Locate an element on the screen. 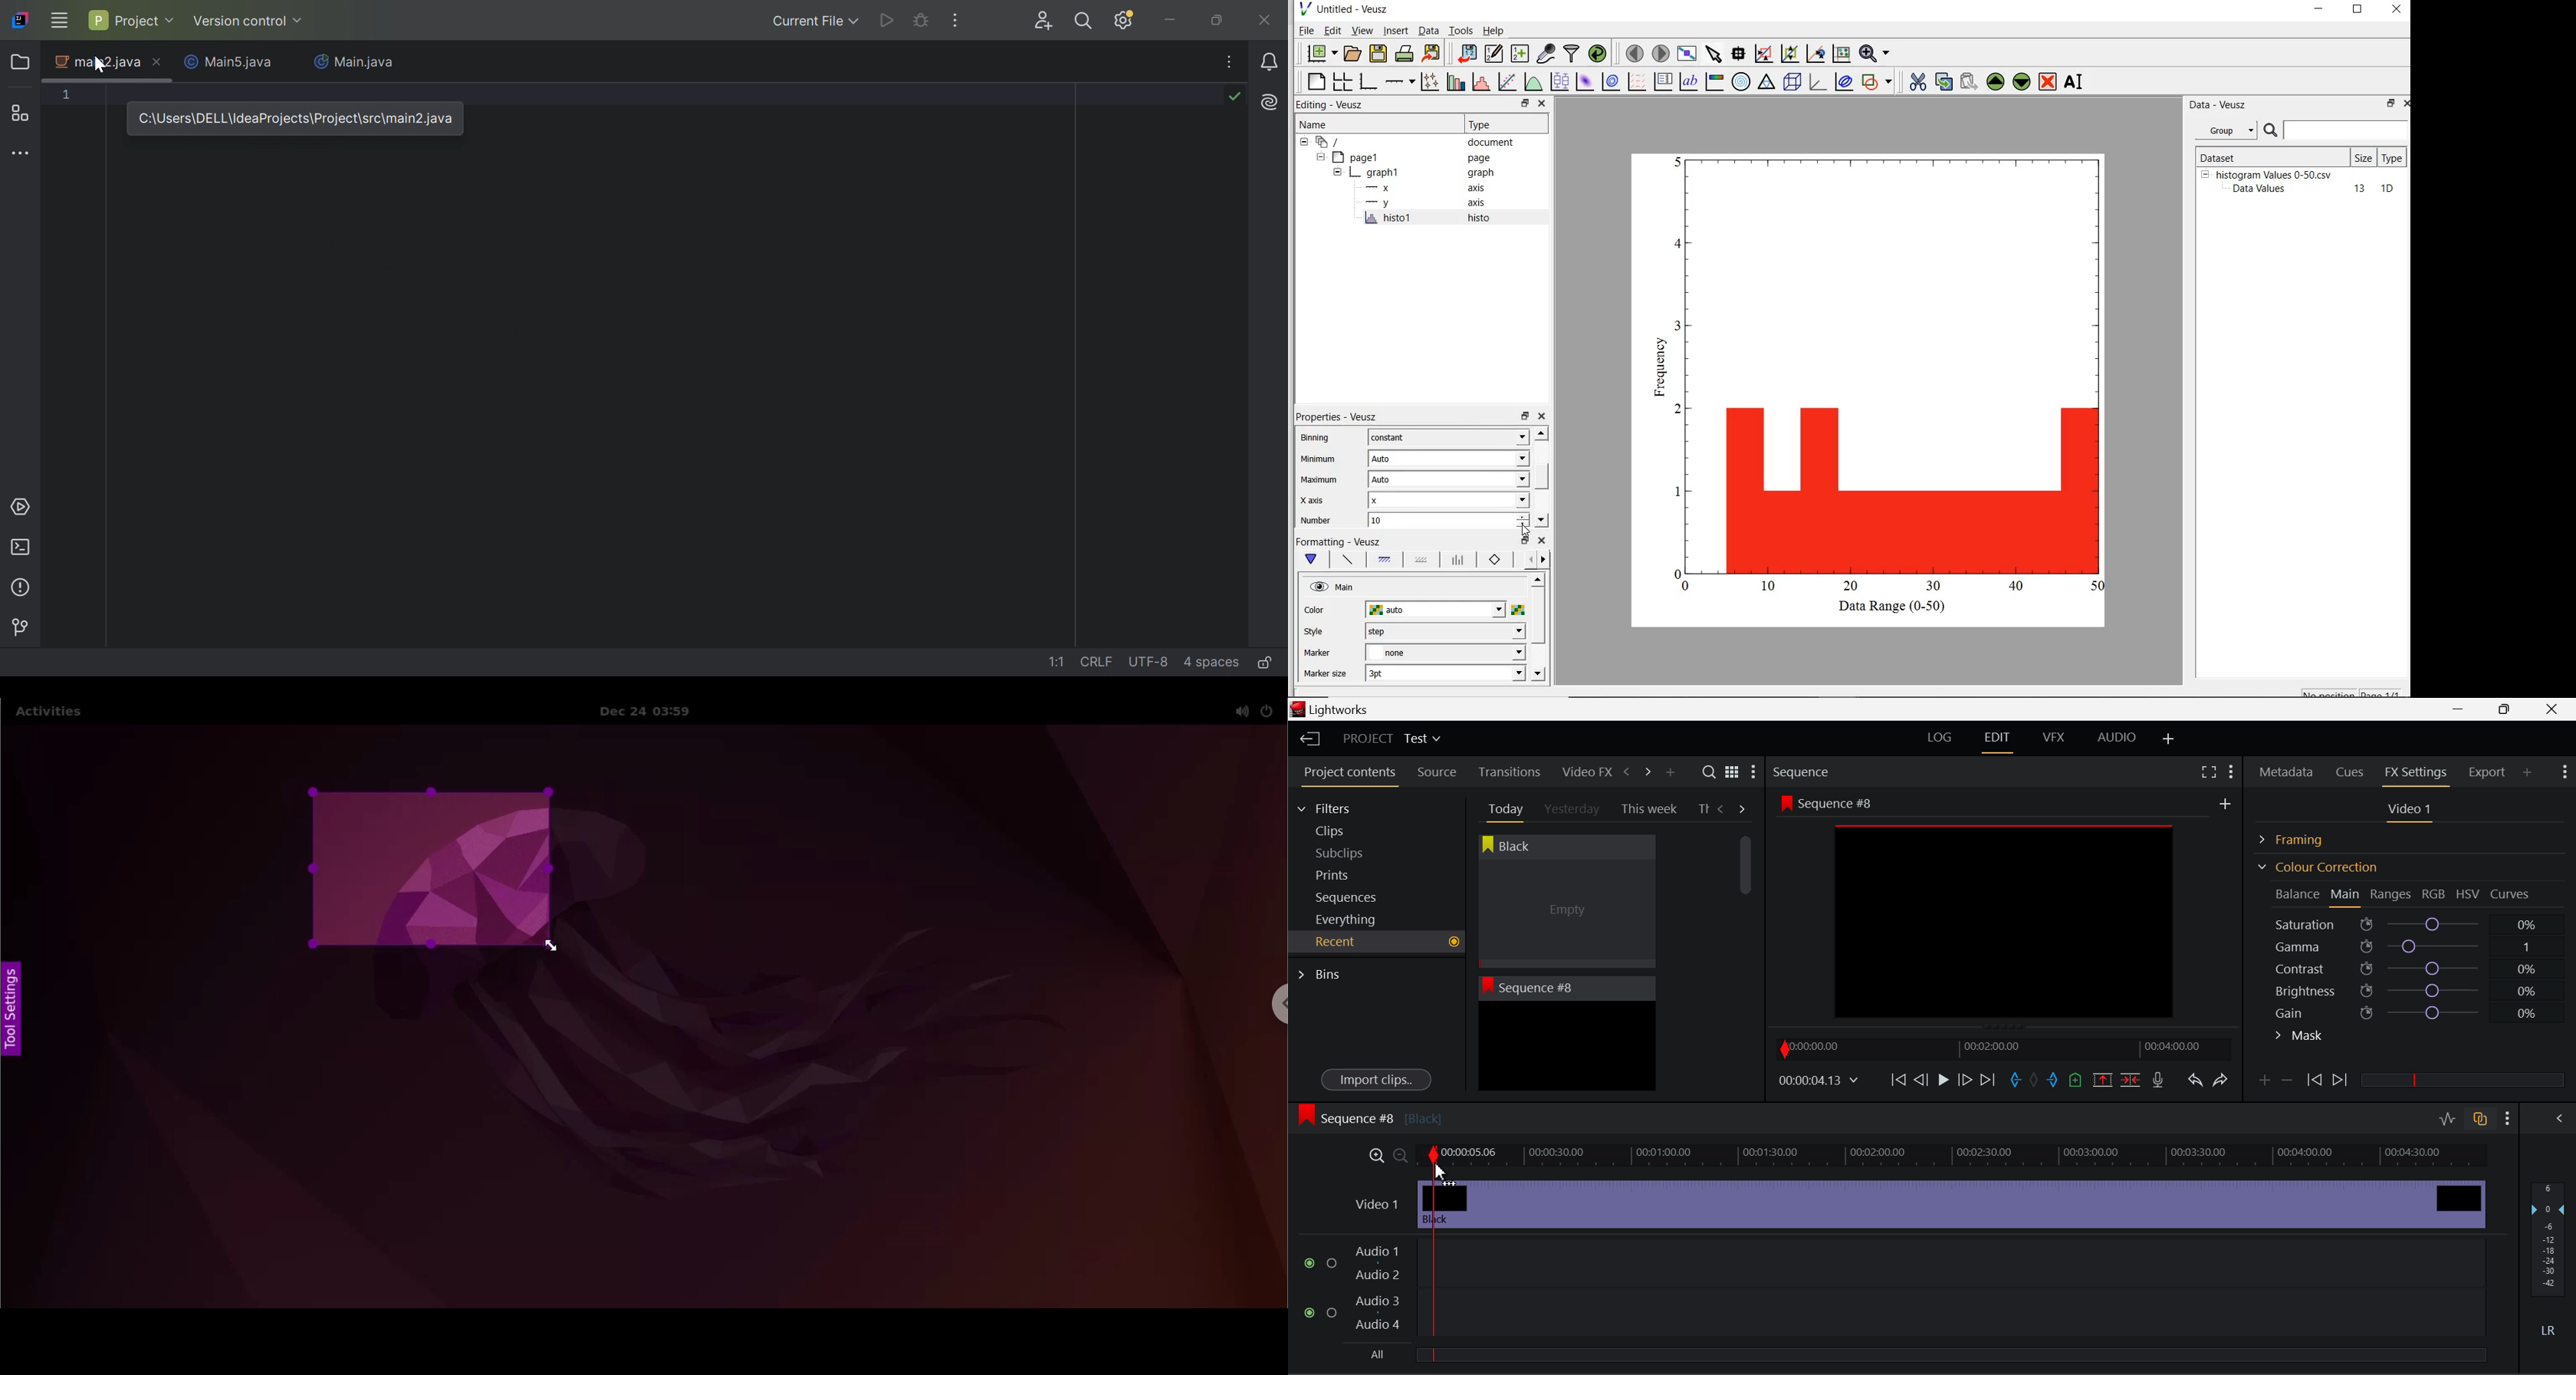 This screenshot has width=2576, height=1400. X axis is located at coordinates (1317, 501).